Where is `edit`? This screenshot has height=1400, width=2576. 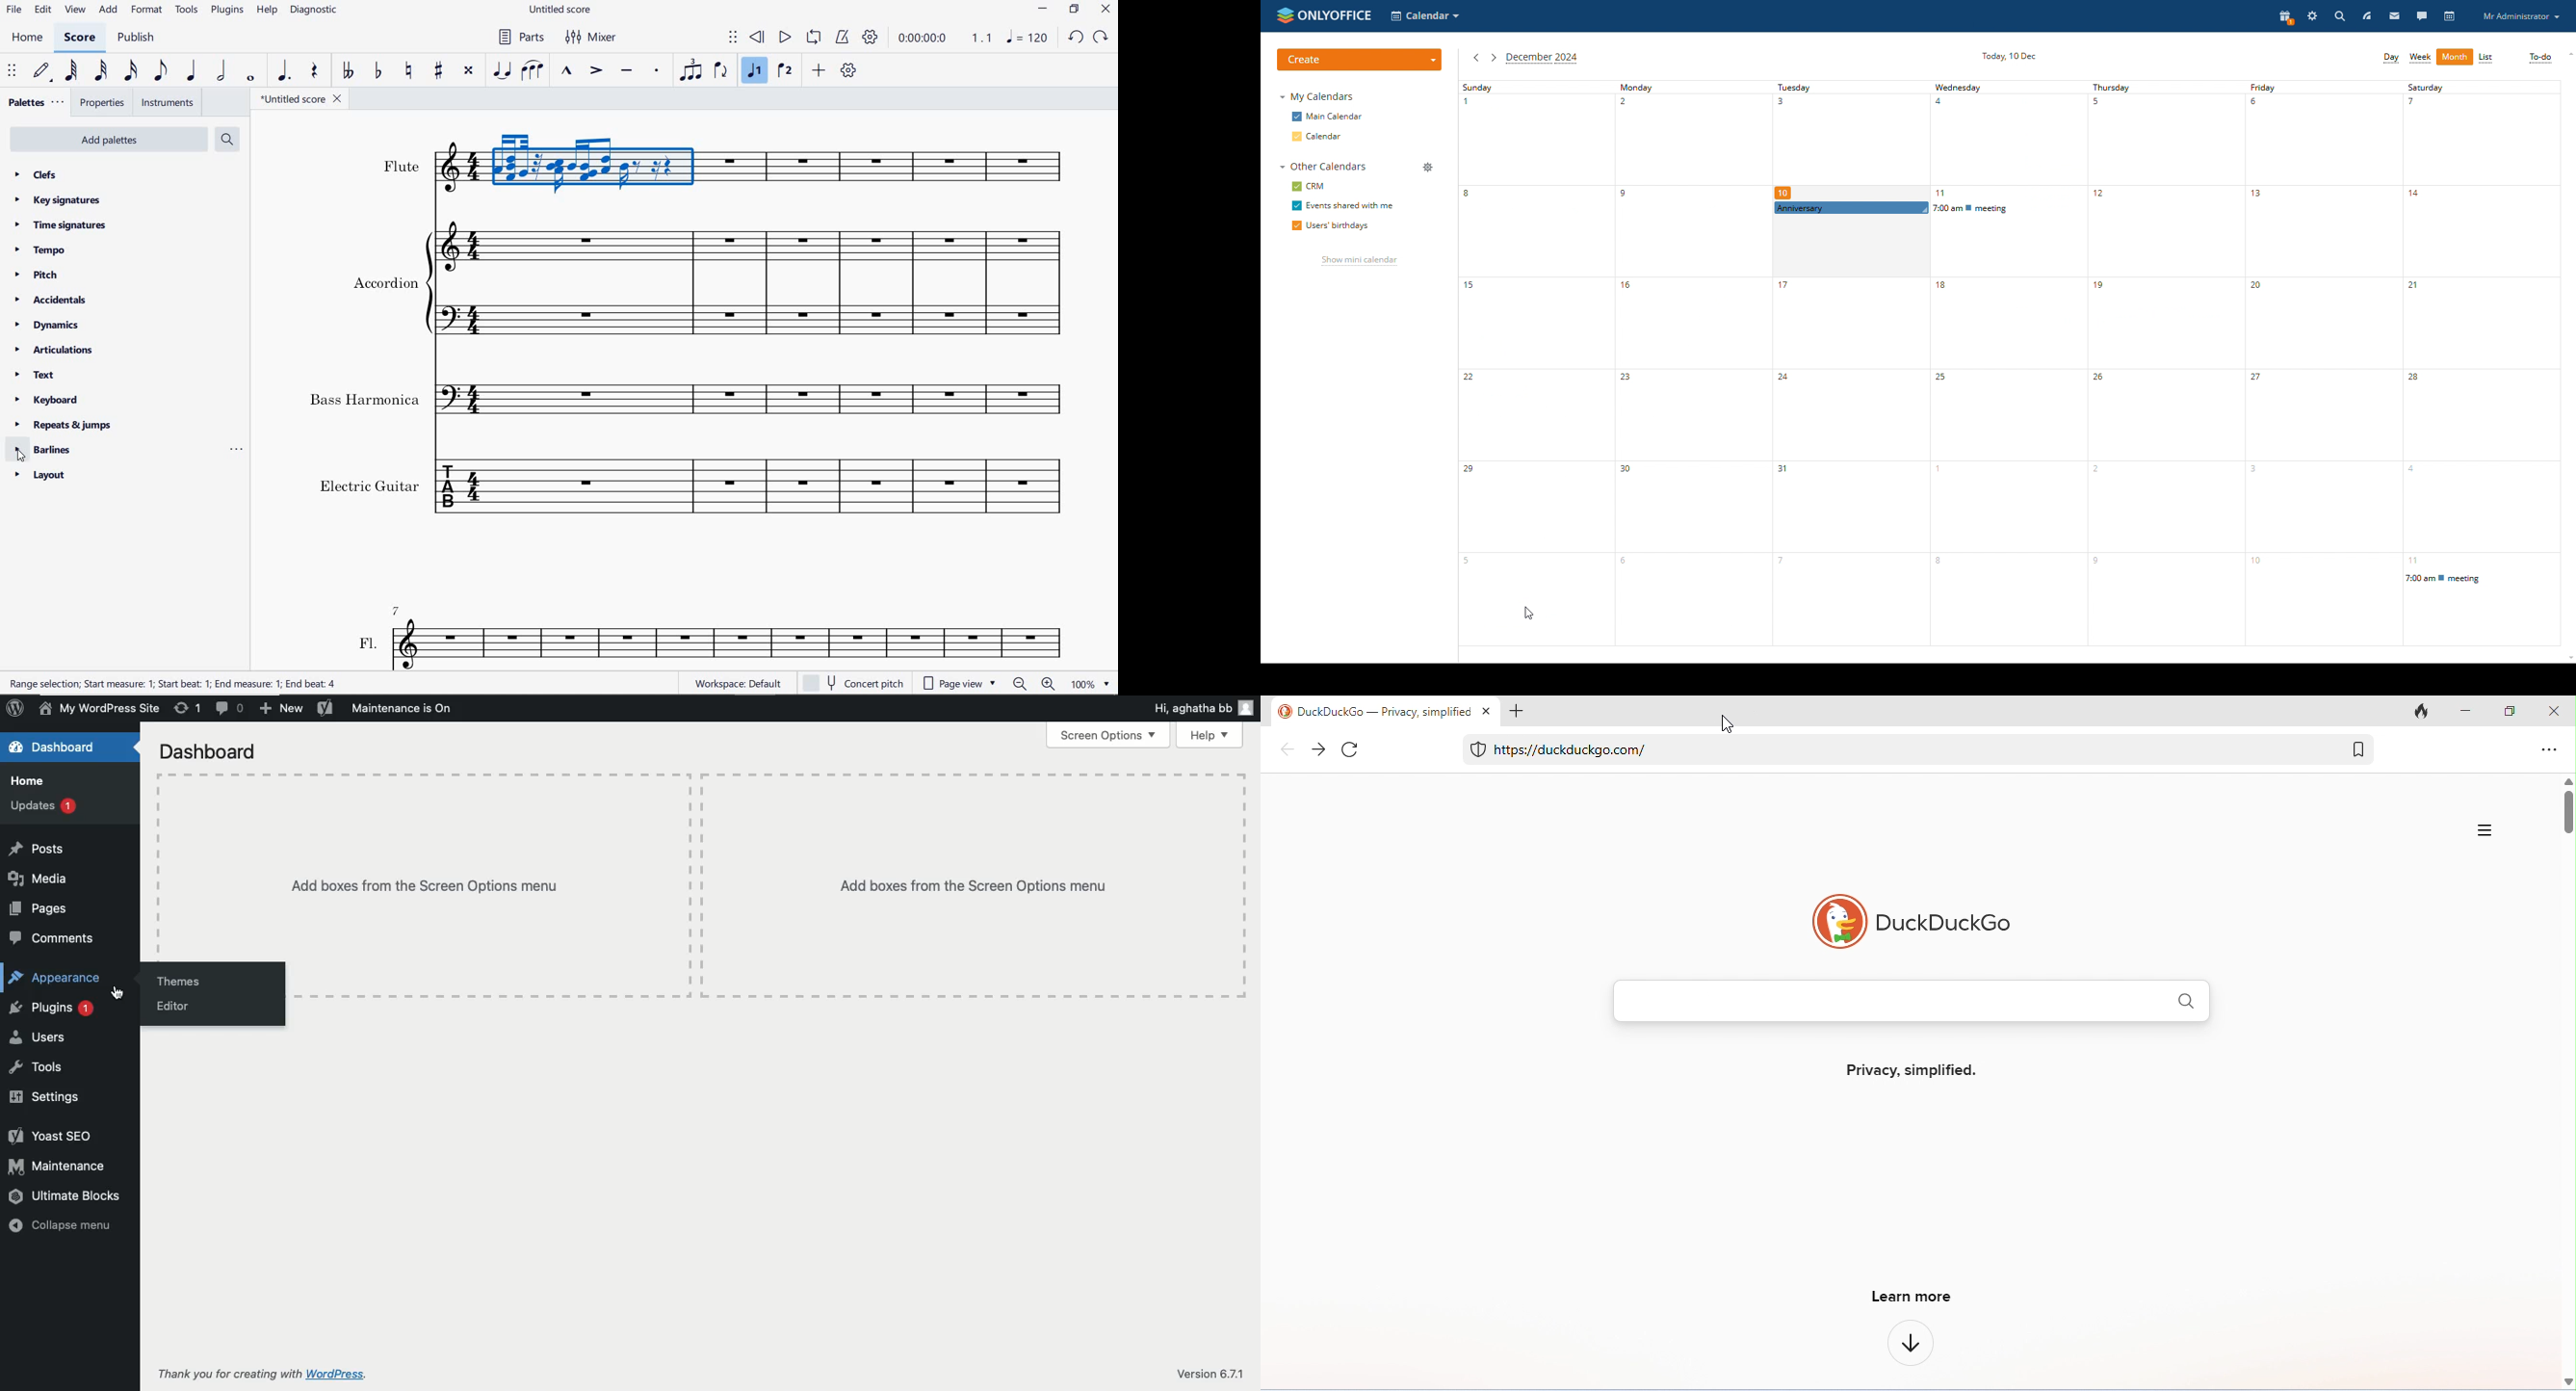 edit is located at coordinates (42, 11).